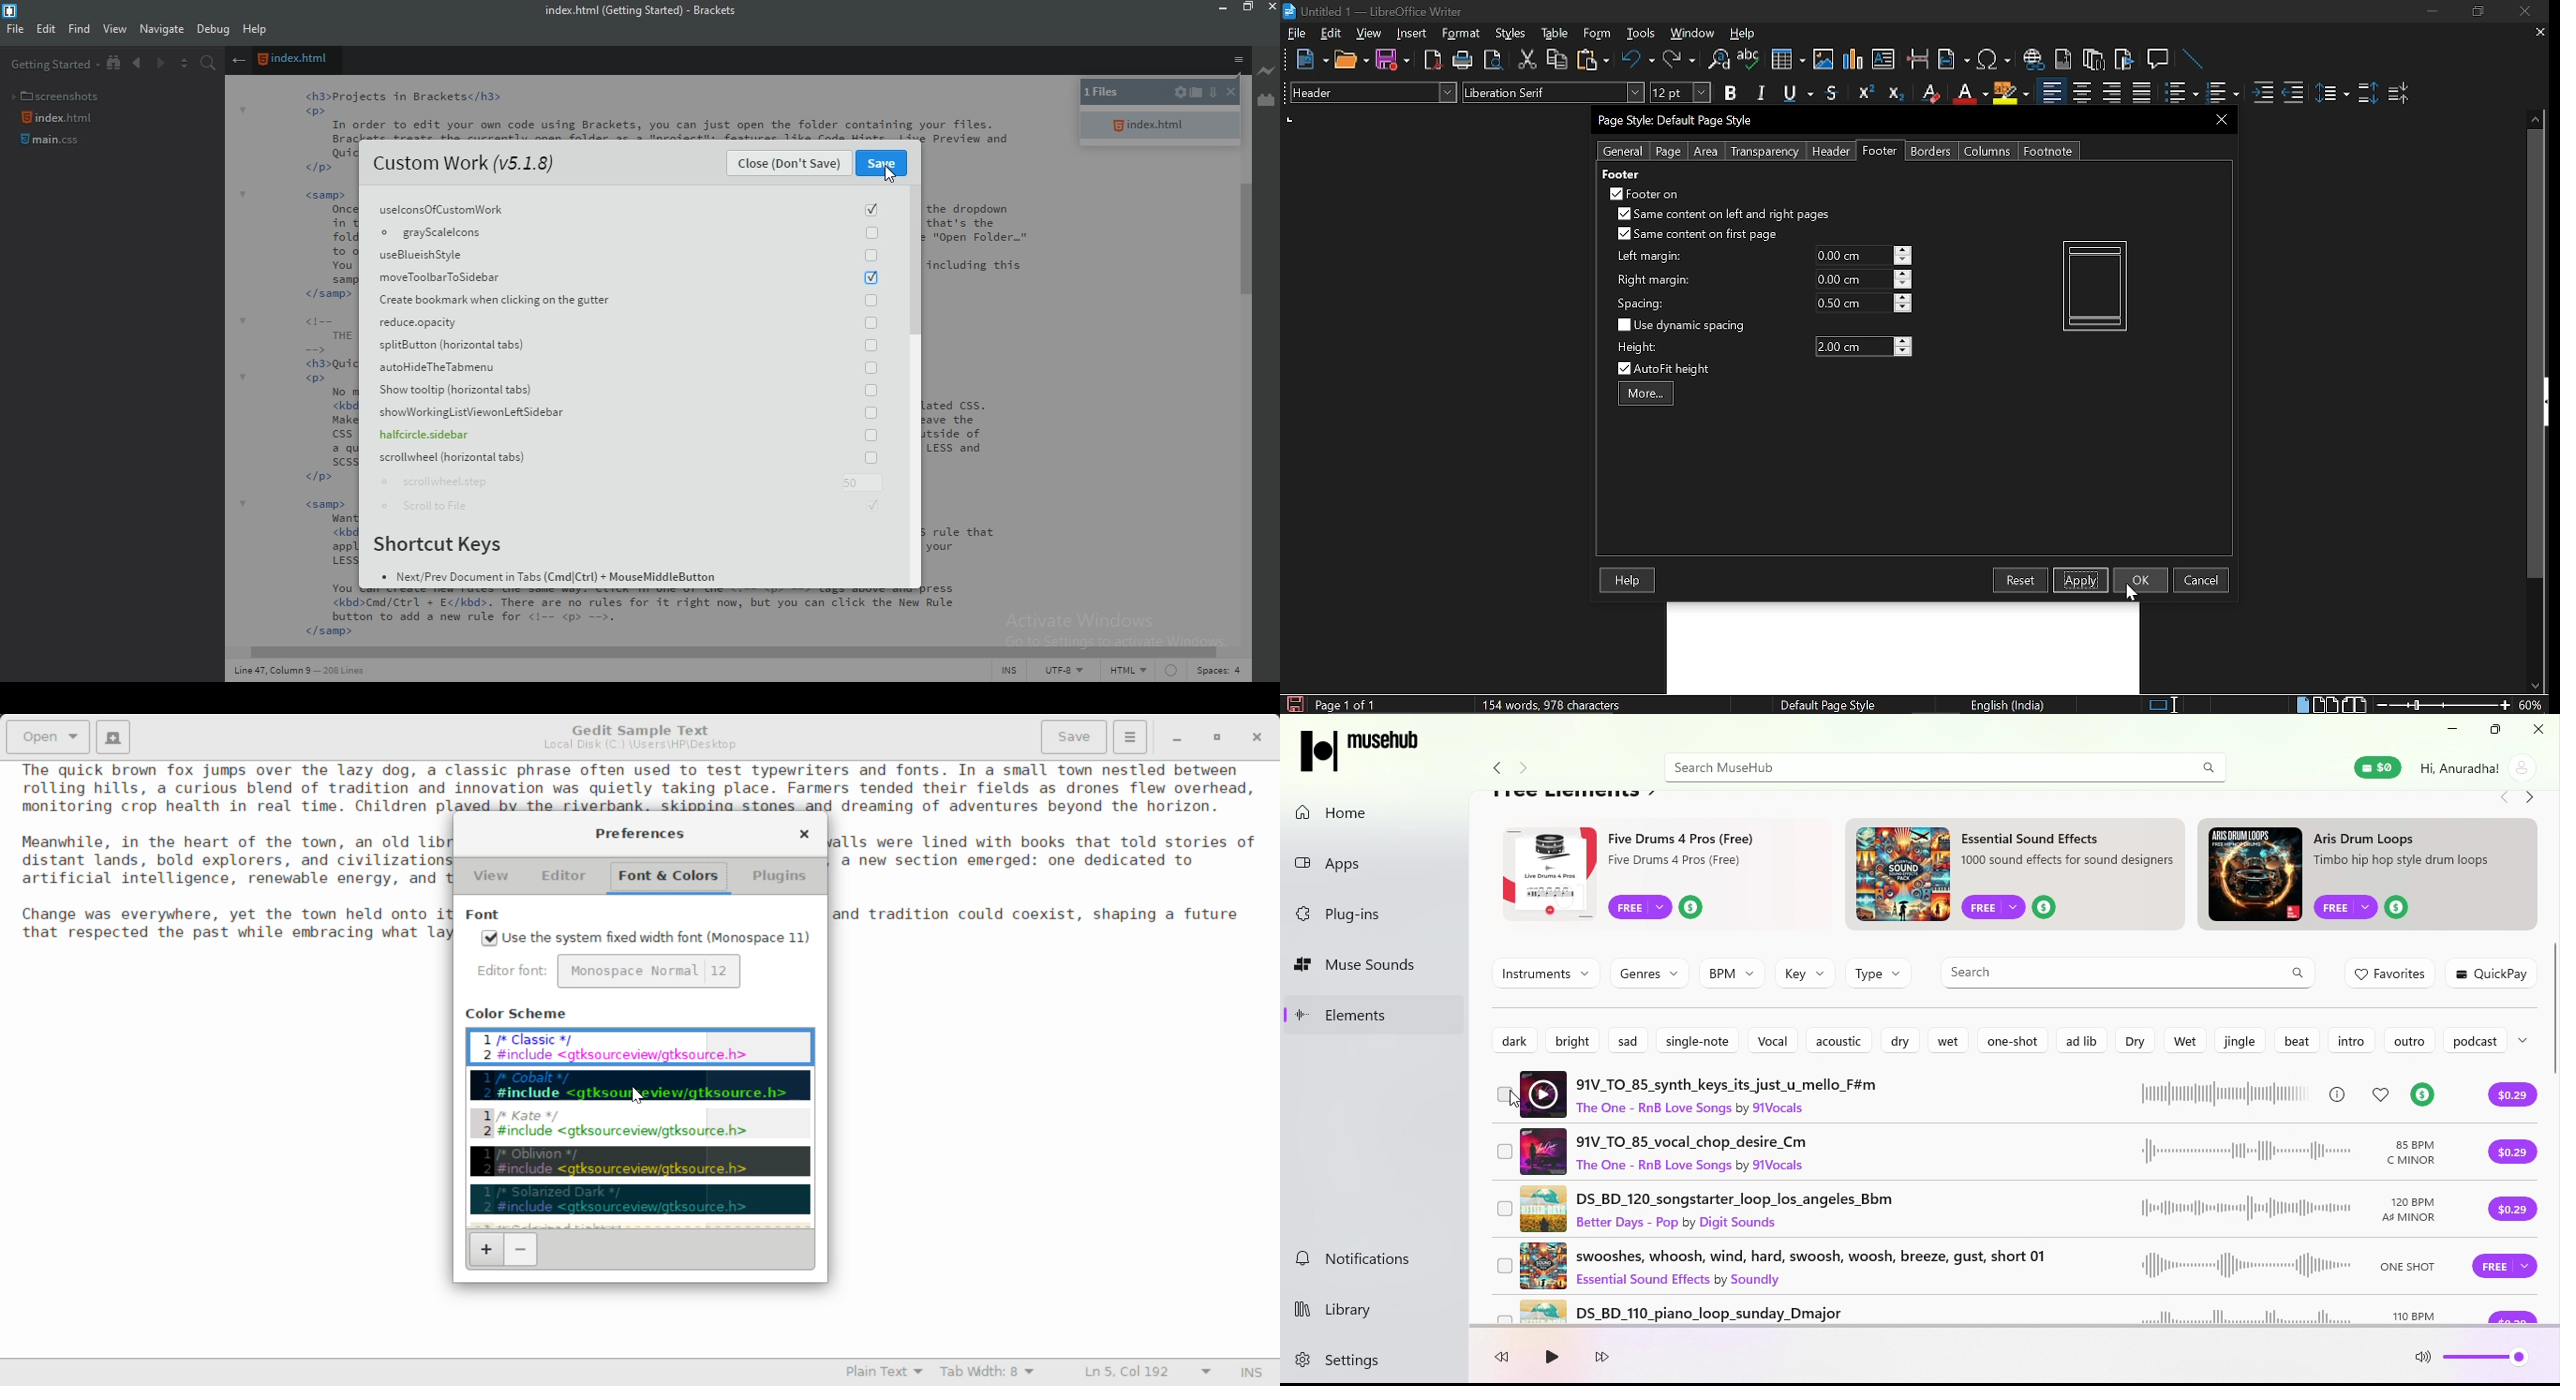  What do you see at coordinates (2408, 1040) in the screenshot?
I see `outro` at bounding box center [2408, 1040].